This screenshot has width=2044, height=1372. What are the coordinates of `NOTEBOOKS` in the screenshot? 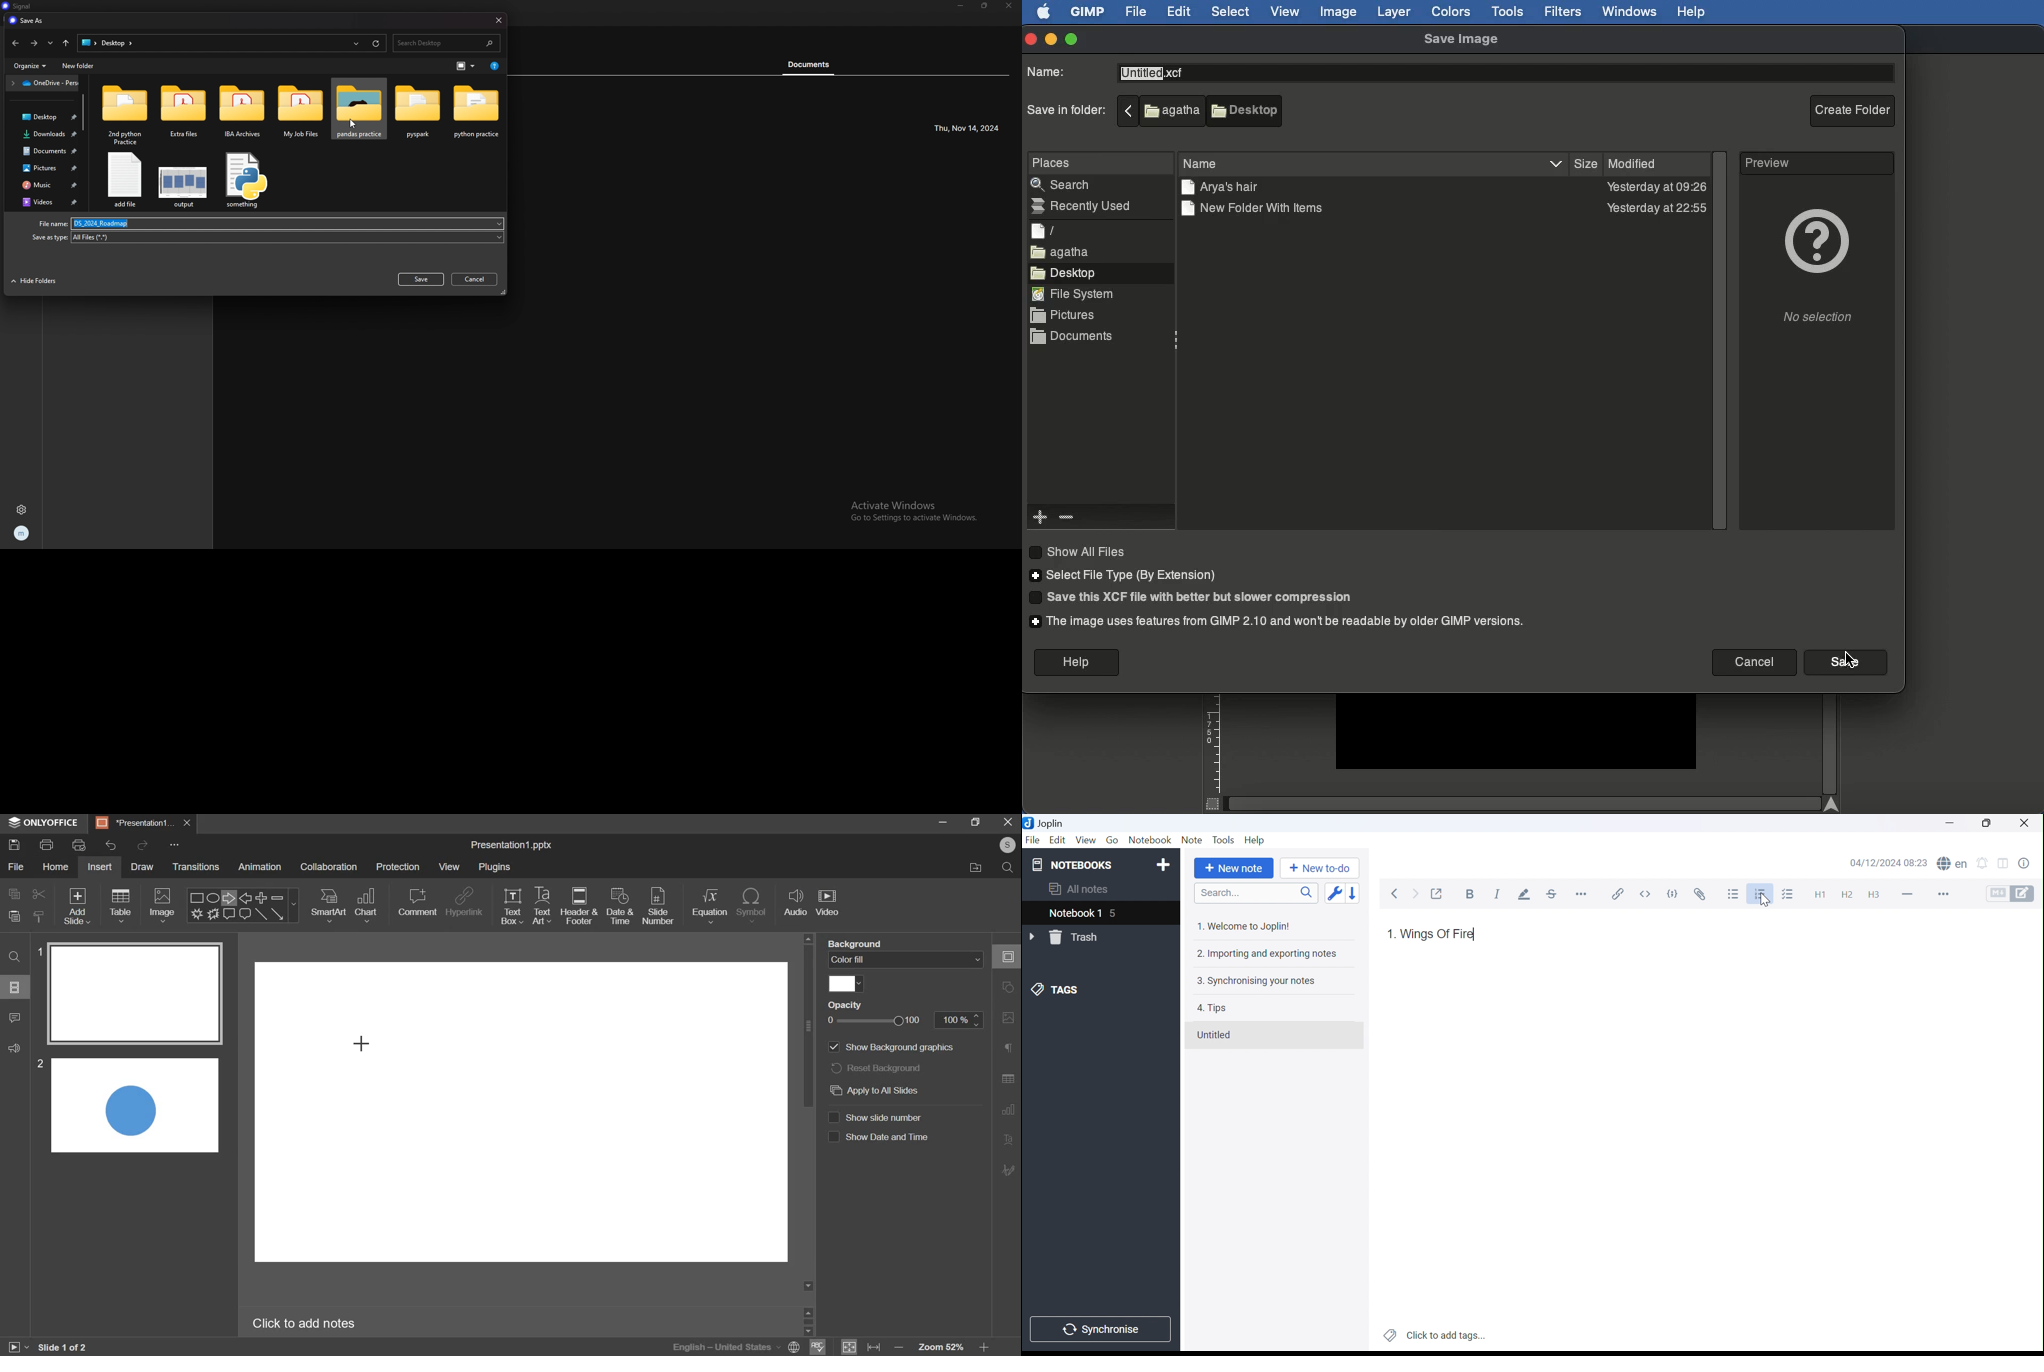 It's located at (1071, 865).